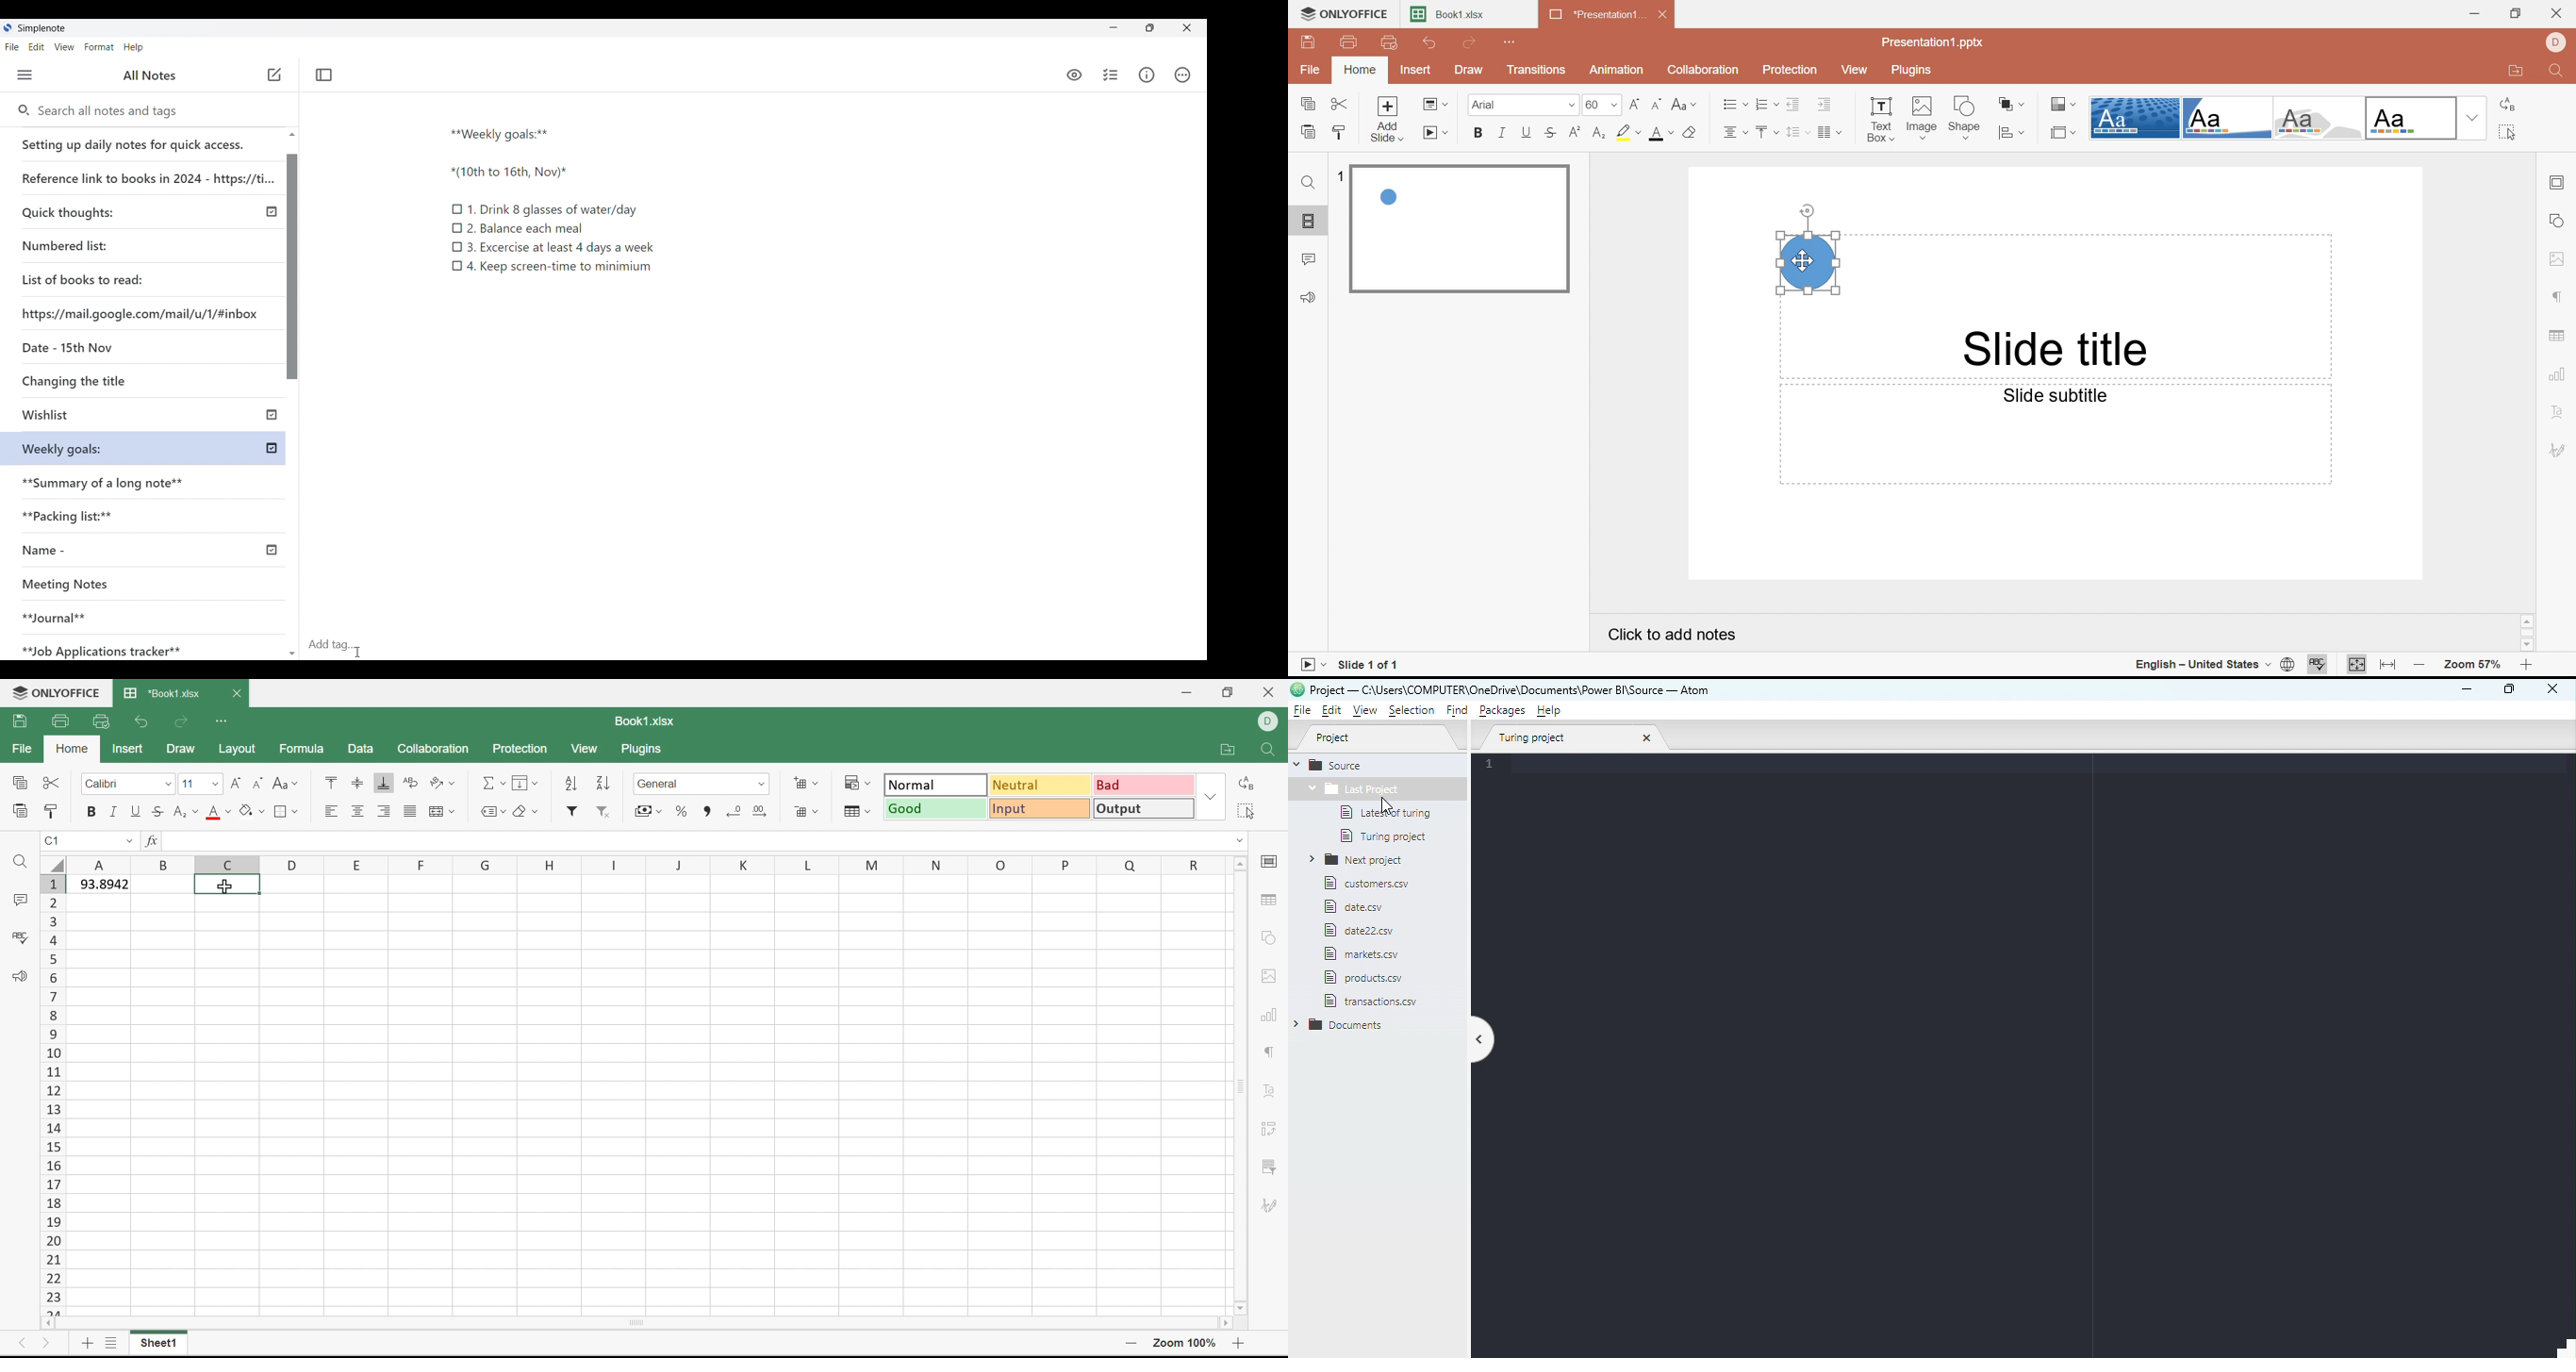 Image resolution: width=2576 pixels, height=1372 pixels. Describe the element at coordinates (1435, 103) in the screenshot. I see `Change slide layout` at that location.